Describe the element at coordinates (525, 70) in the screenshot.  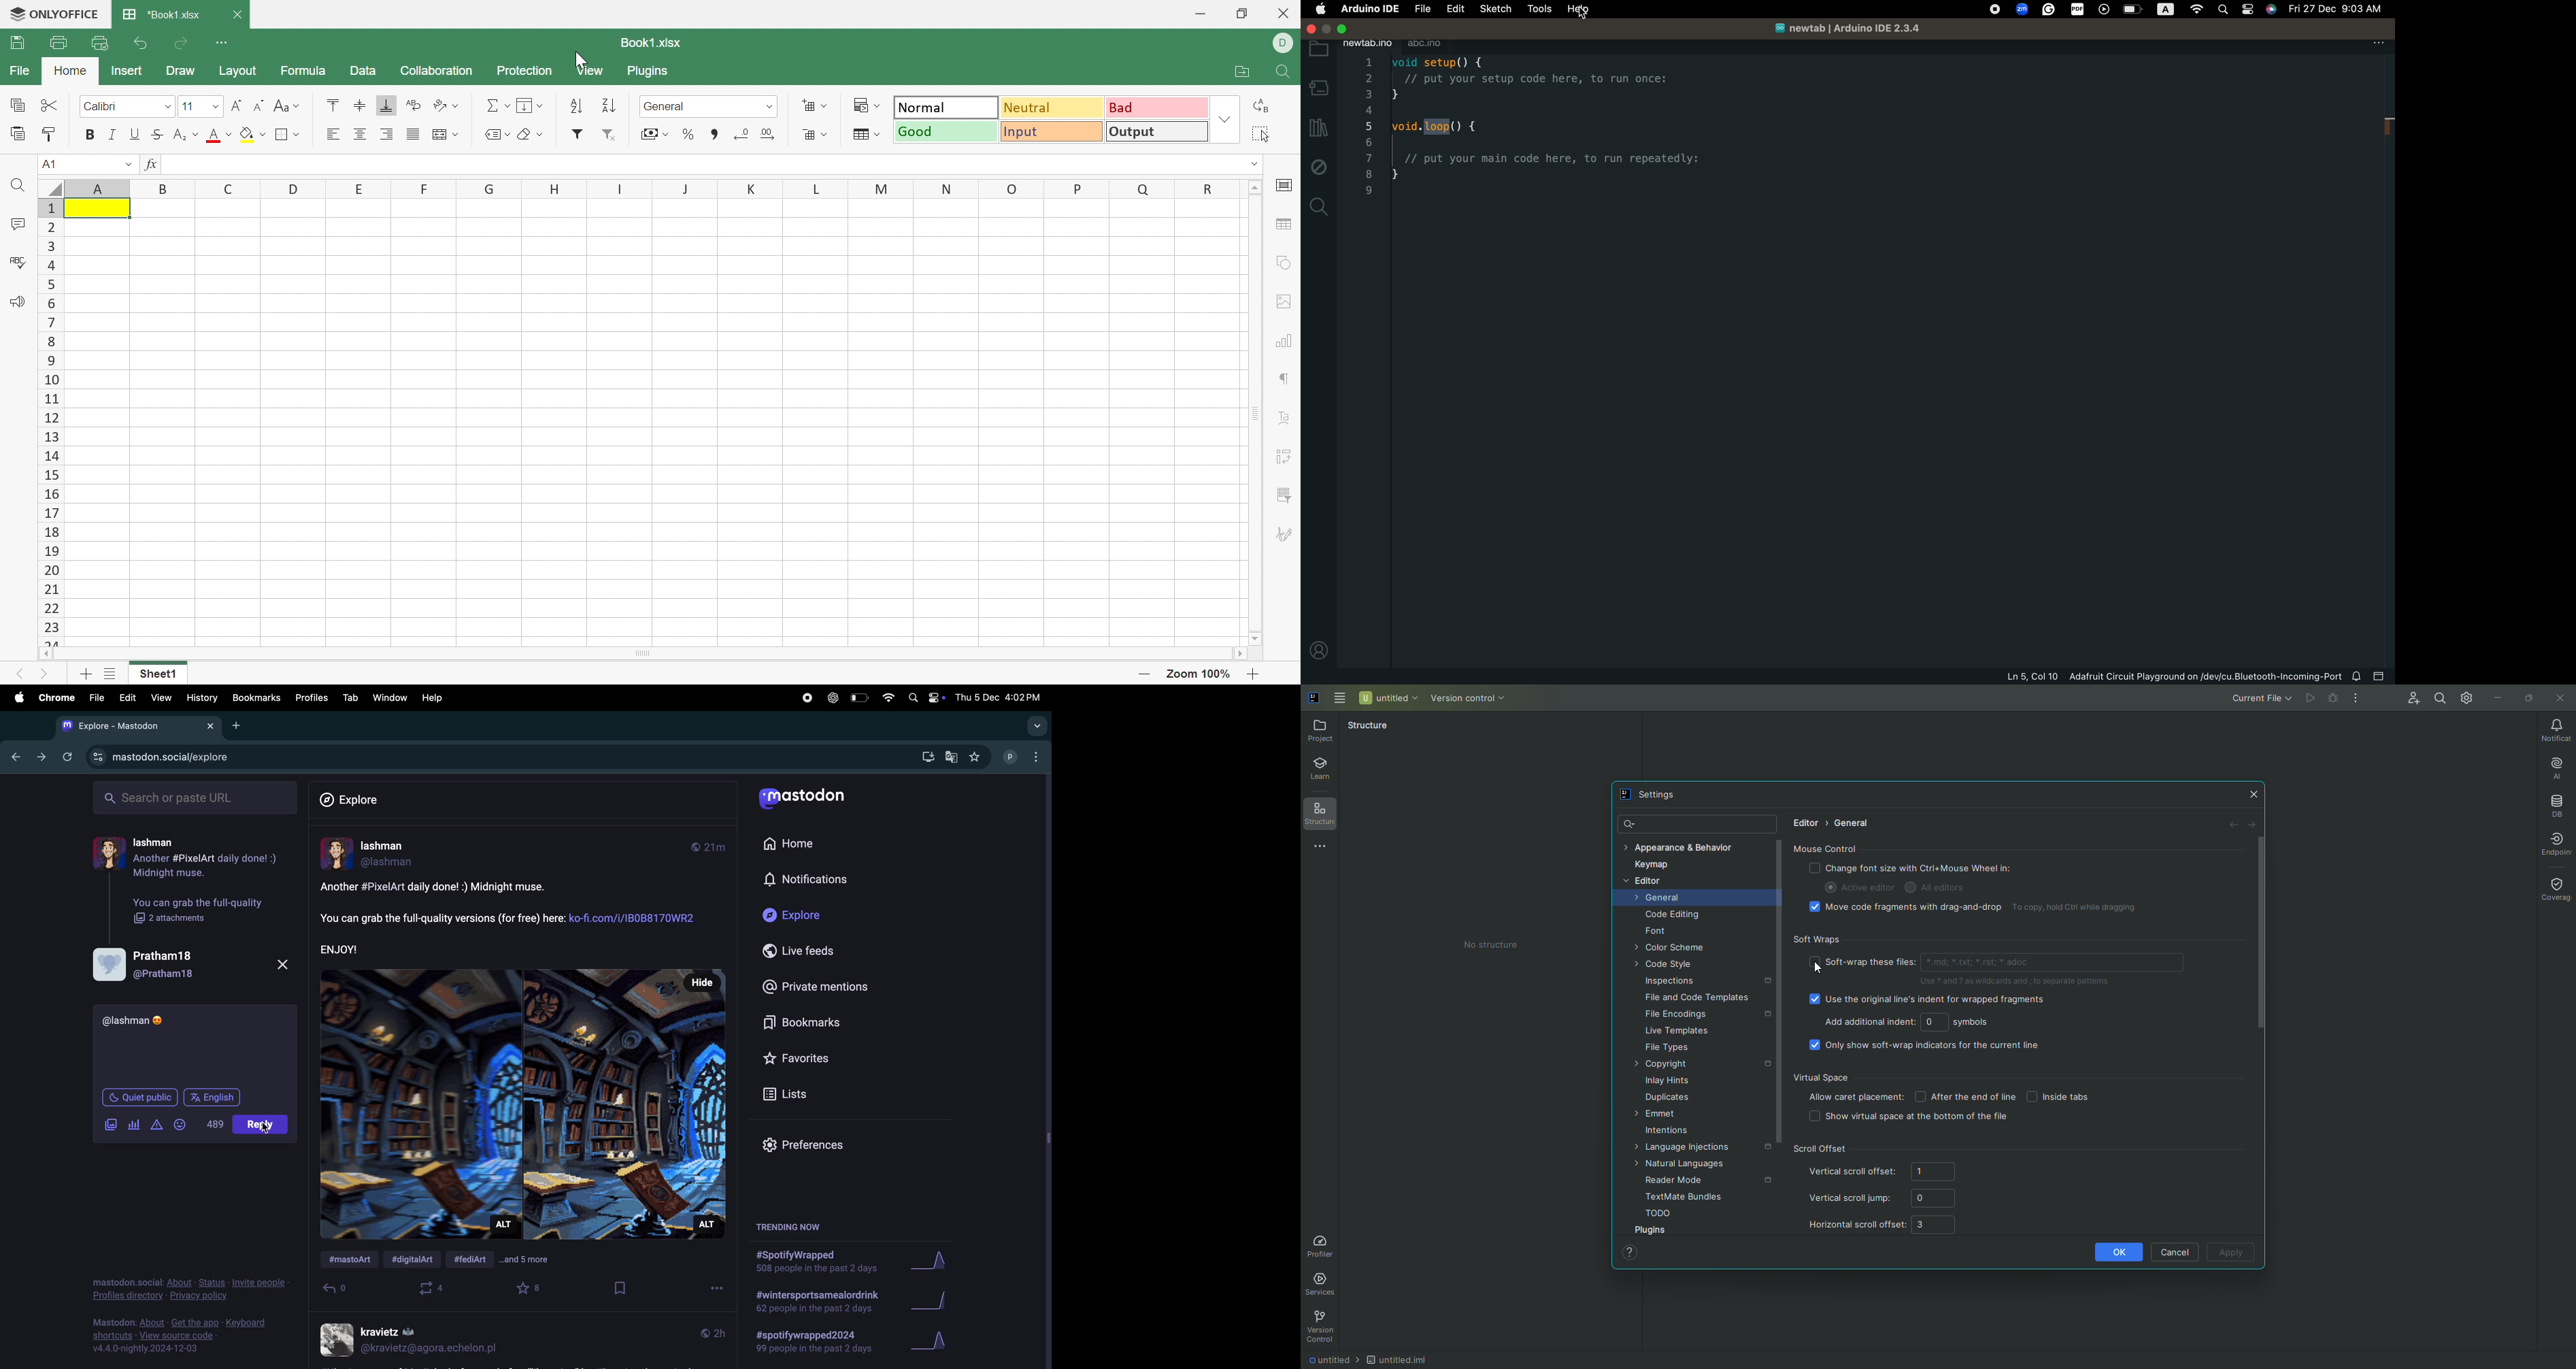
I see `Protection` at that location.